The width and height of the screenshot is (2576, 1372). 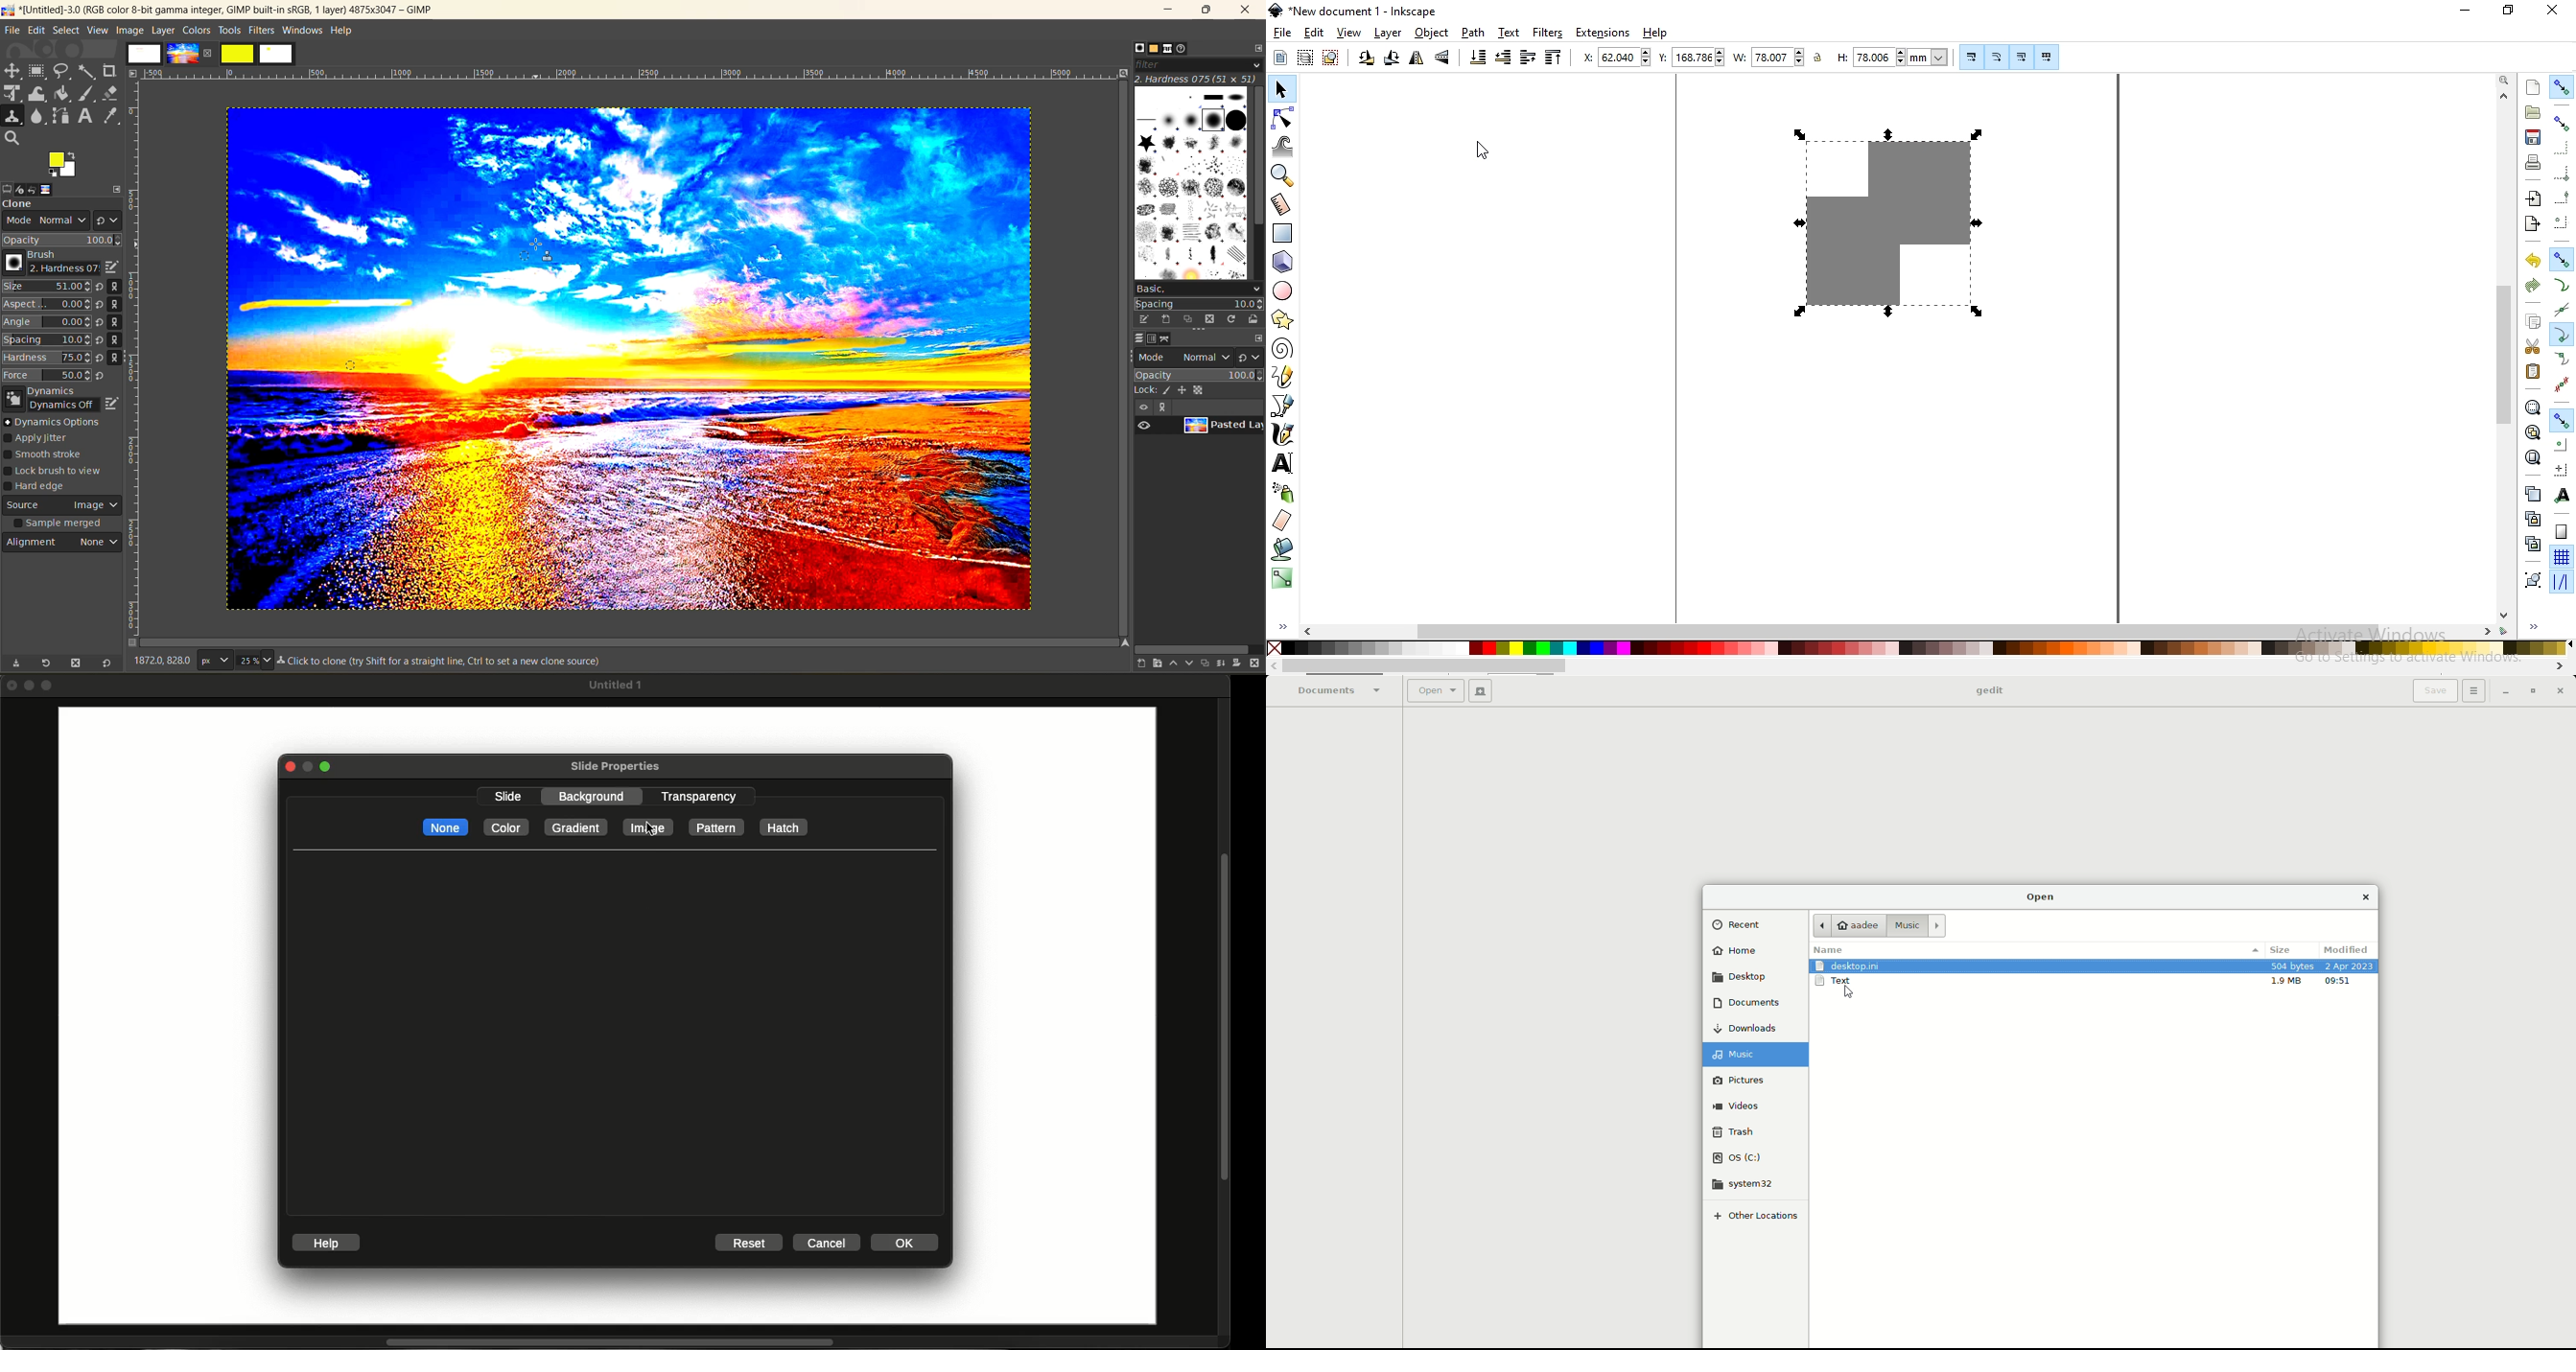 I want to click on zoom to fit selection, so click(x=2532, y=408).